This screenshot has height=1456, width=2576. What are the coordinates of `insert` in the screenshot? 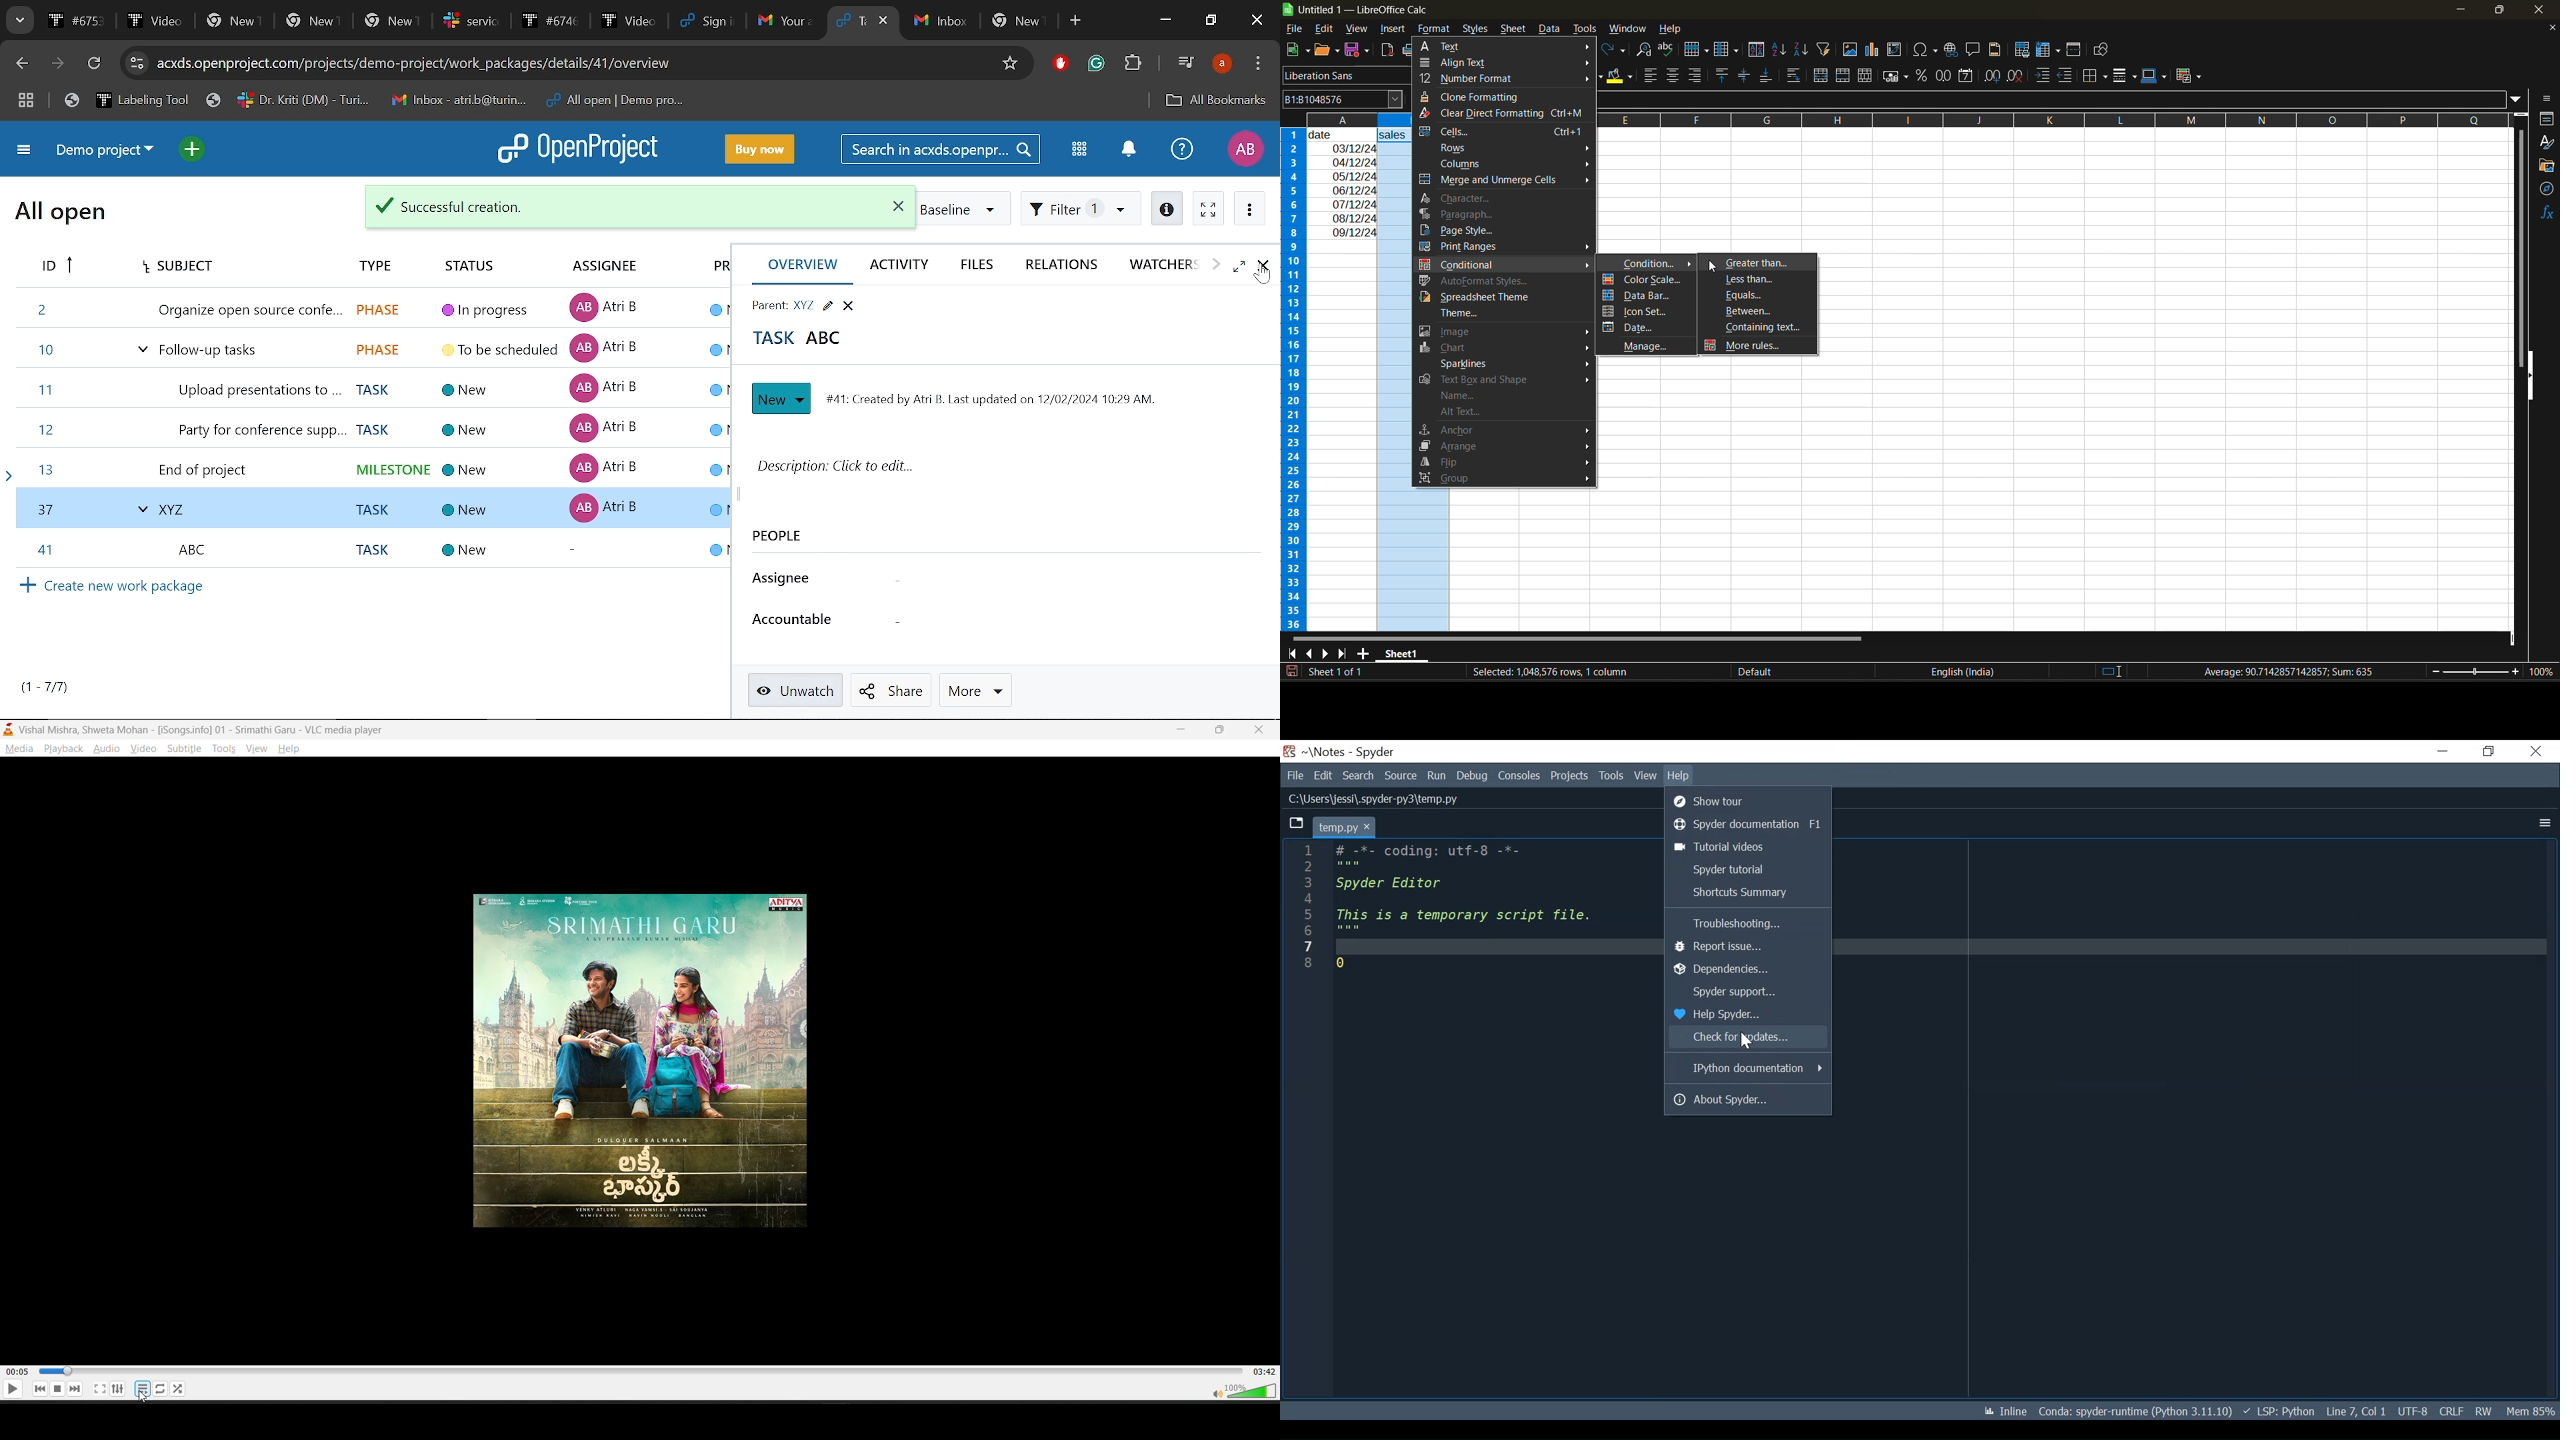 It's located at (1396, 30).